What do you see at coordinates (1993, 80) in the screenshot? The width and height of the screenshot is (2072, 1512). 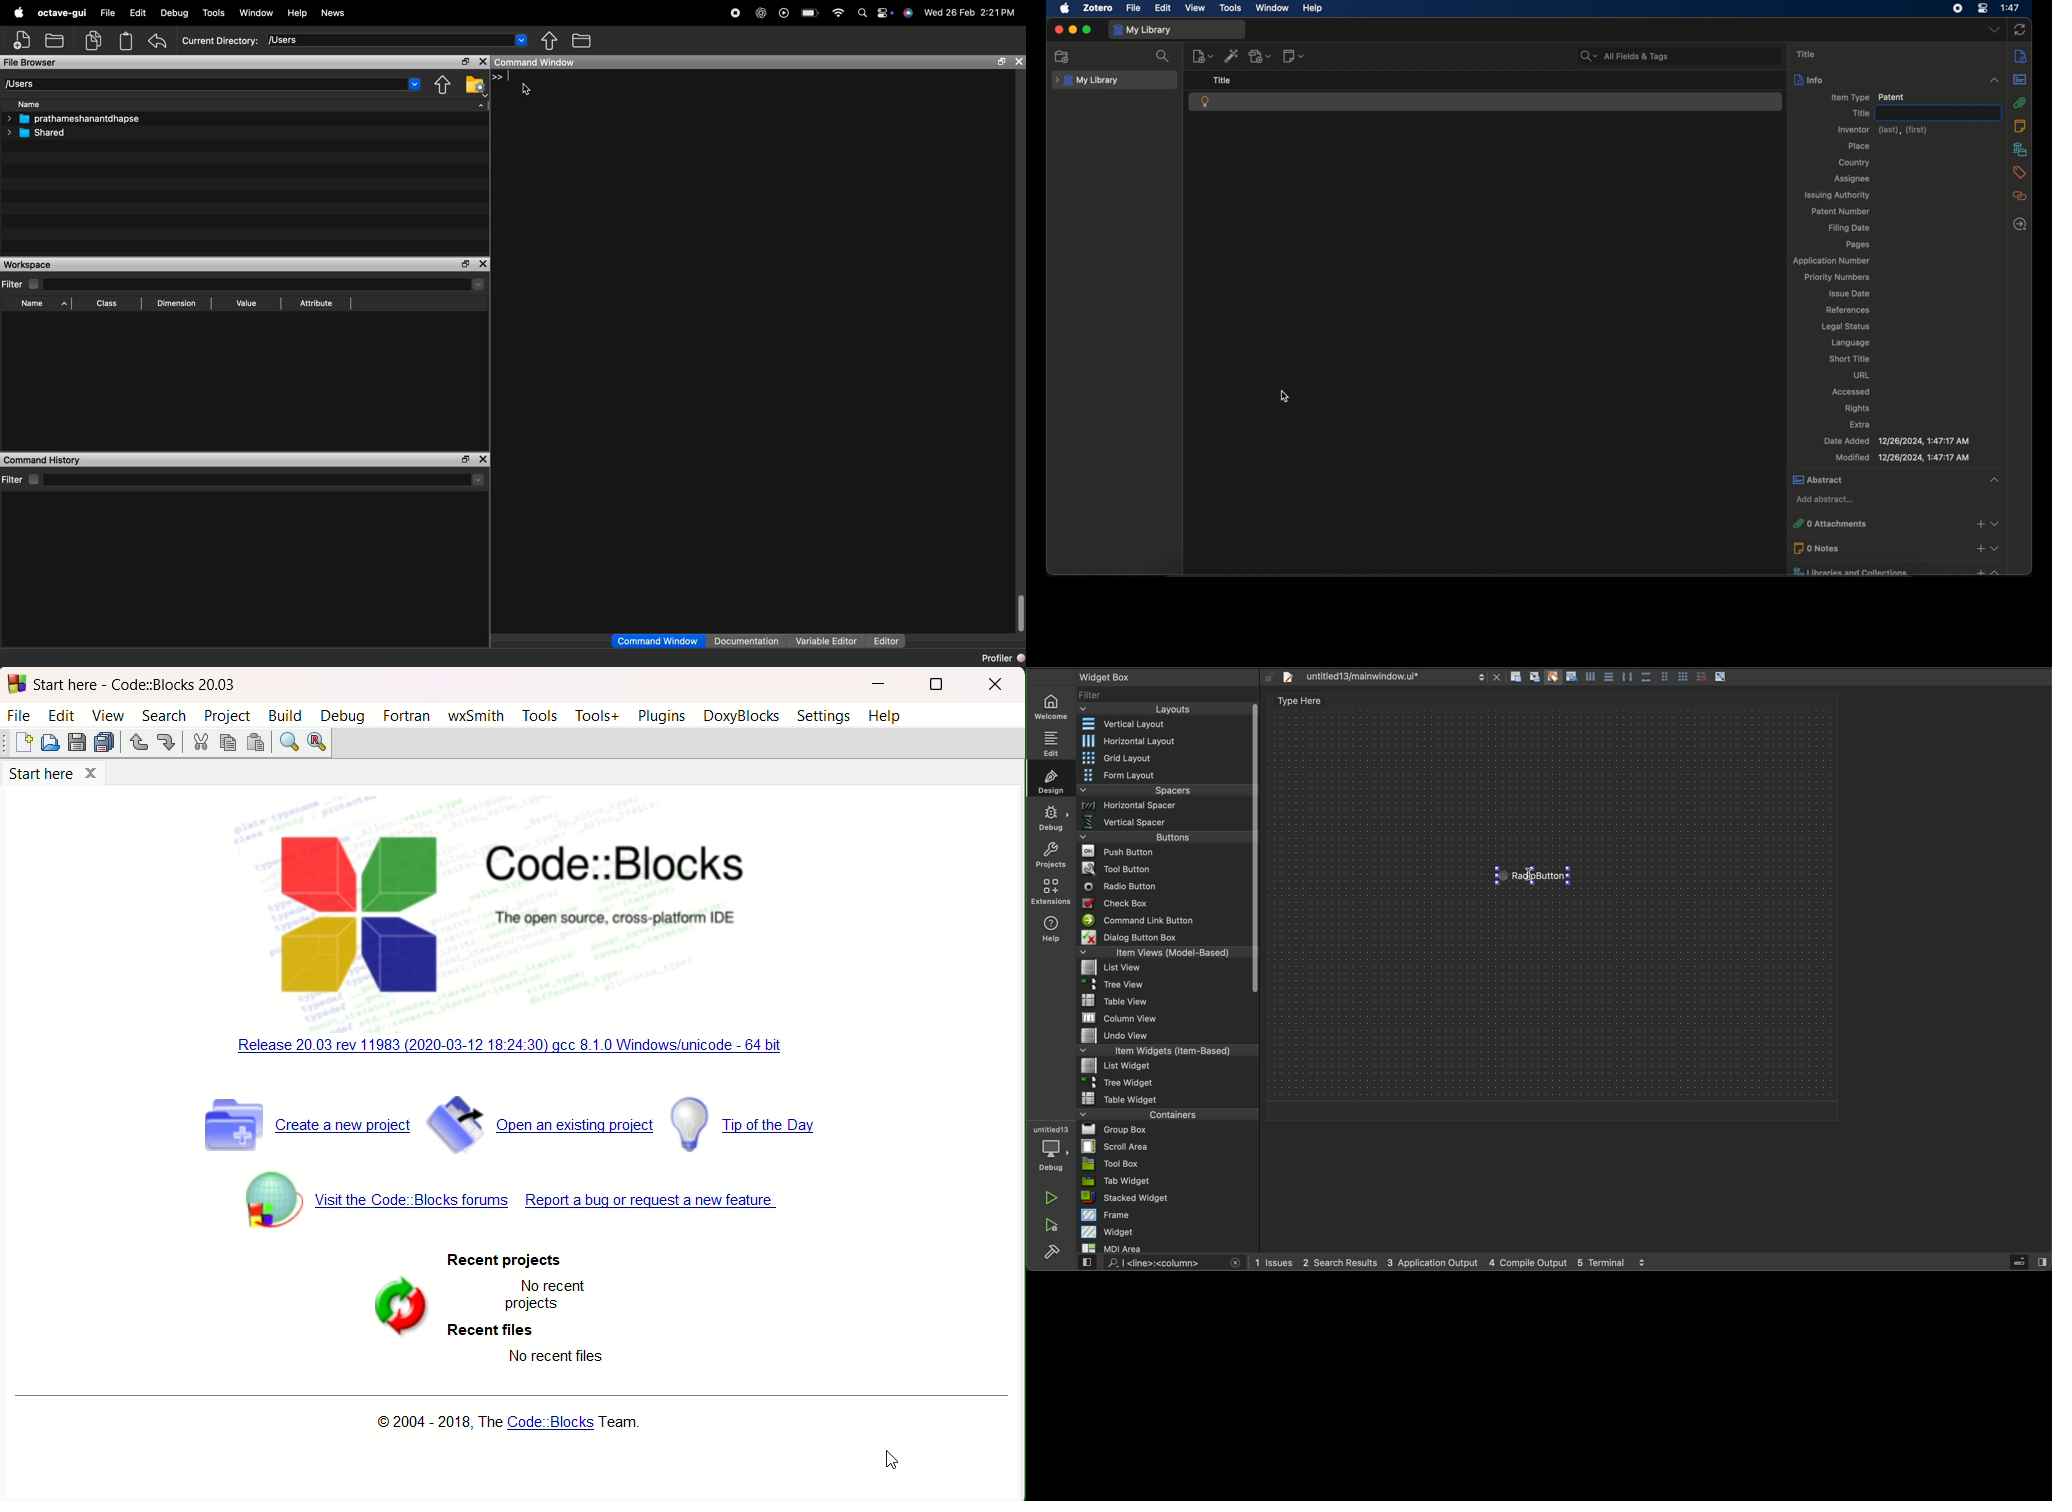 I see `Collapse or expand ` at bounding box center [1993, 80].